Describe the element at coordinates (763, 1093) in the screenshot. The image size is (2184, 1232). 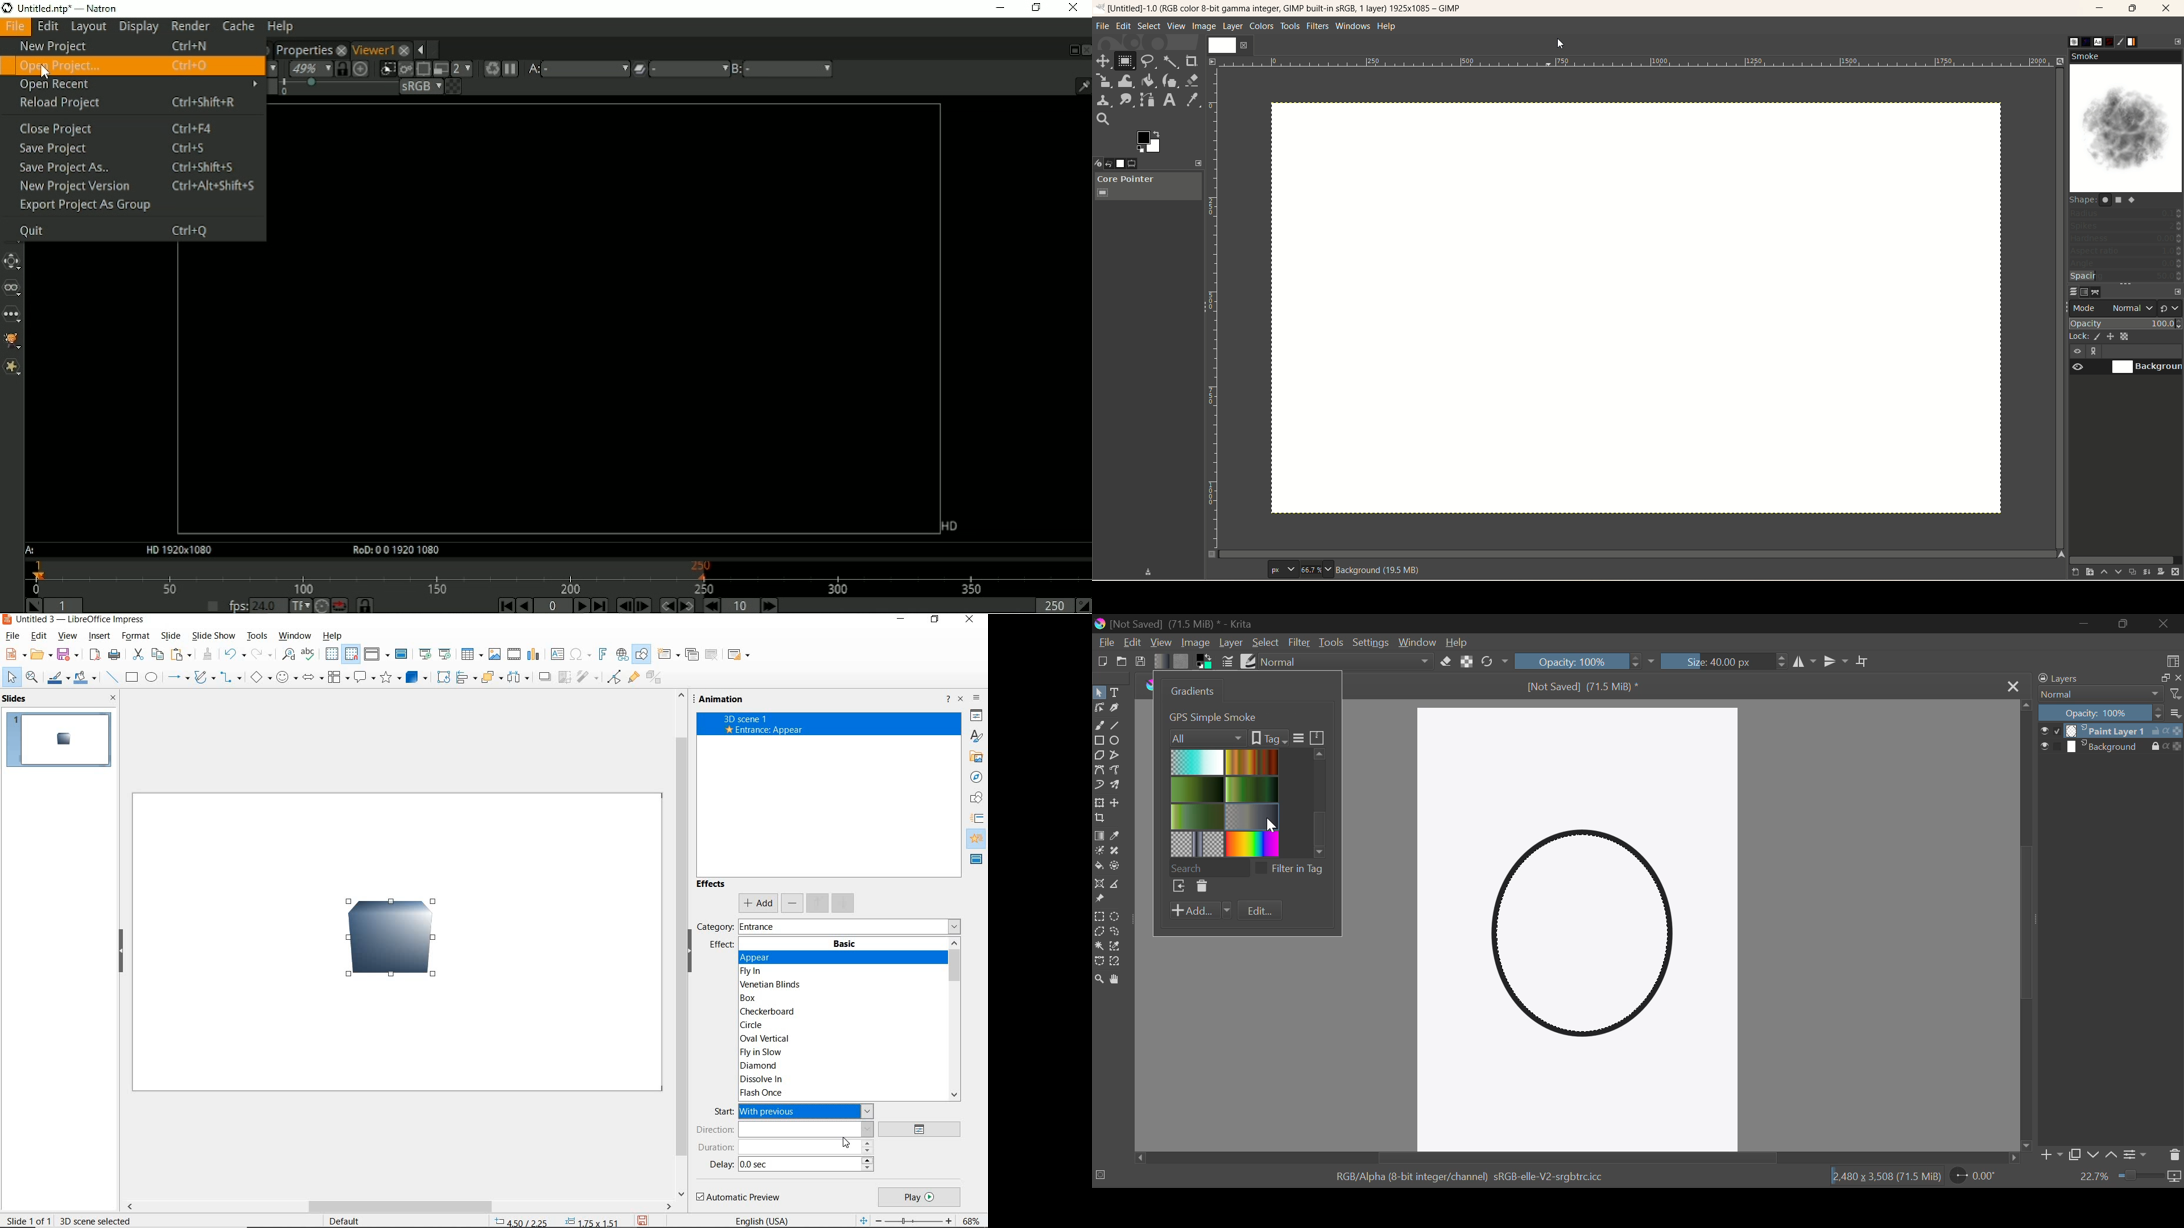
I see `FLASH ONCE` at that location.